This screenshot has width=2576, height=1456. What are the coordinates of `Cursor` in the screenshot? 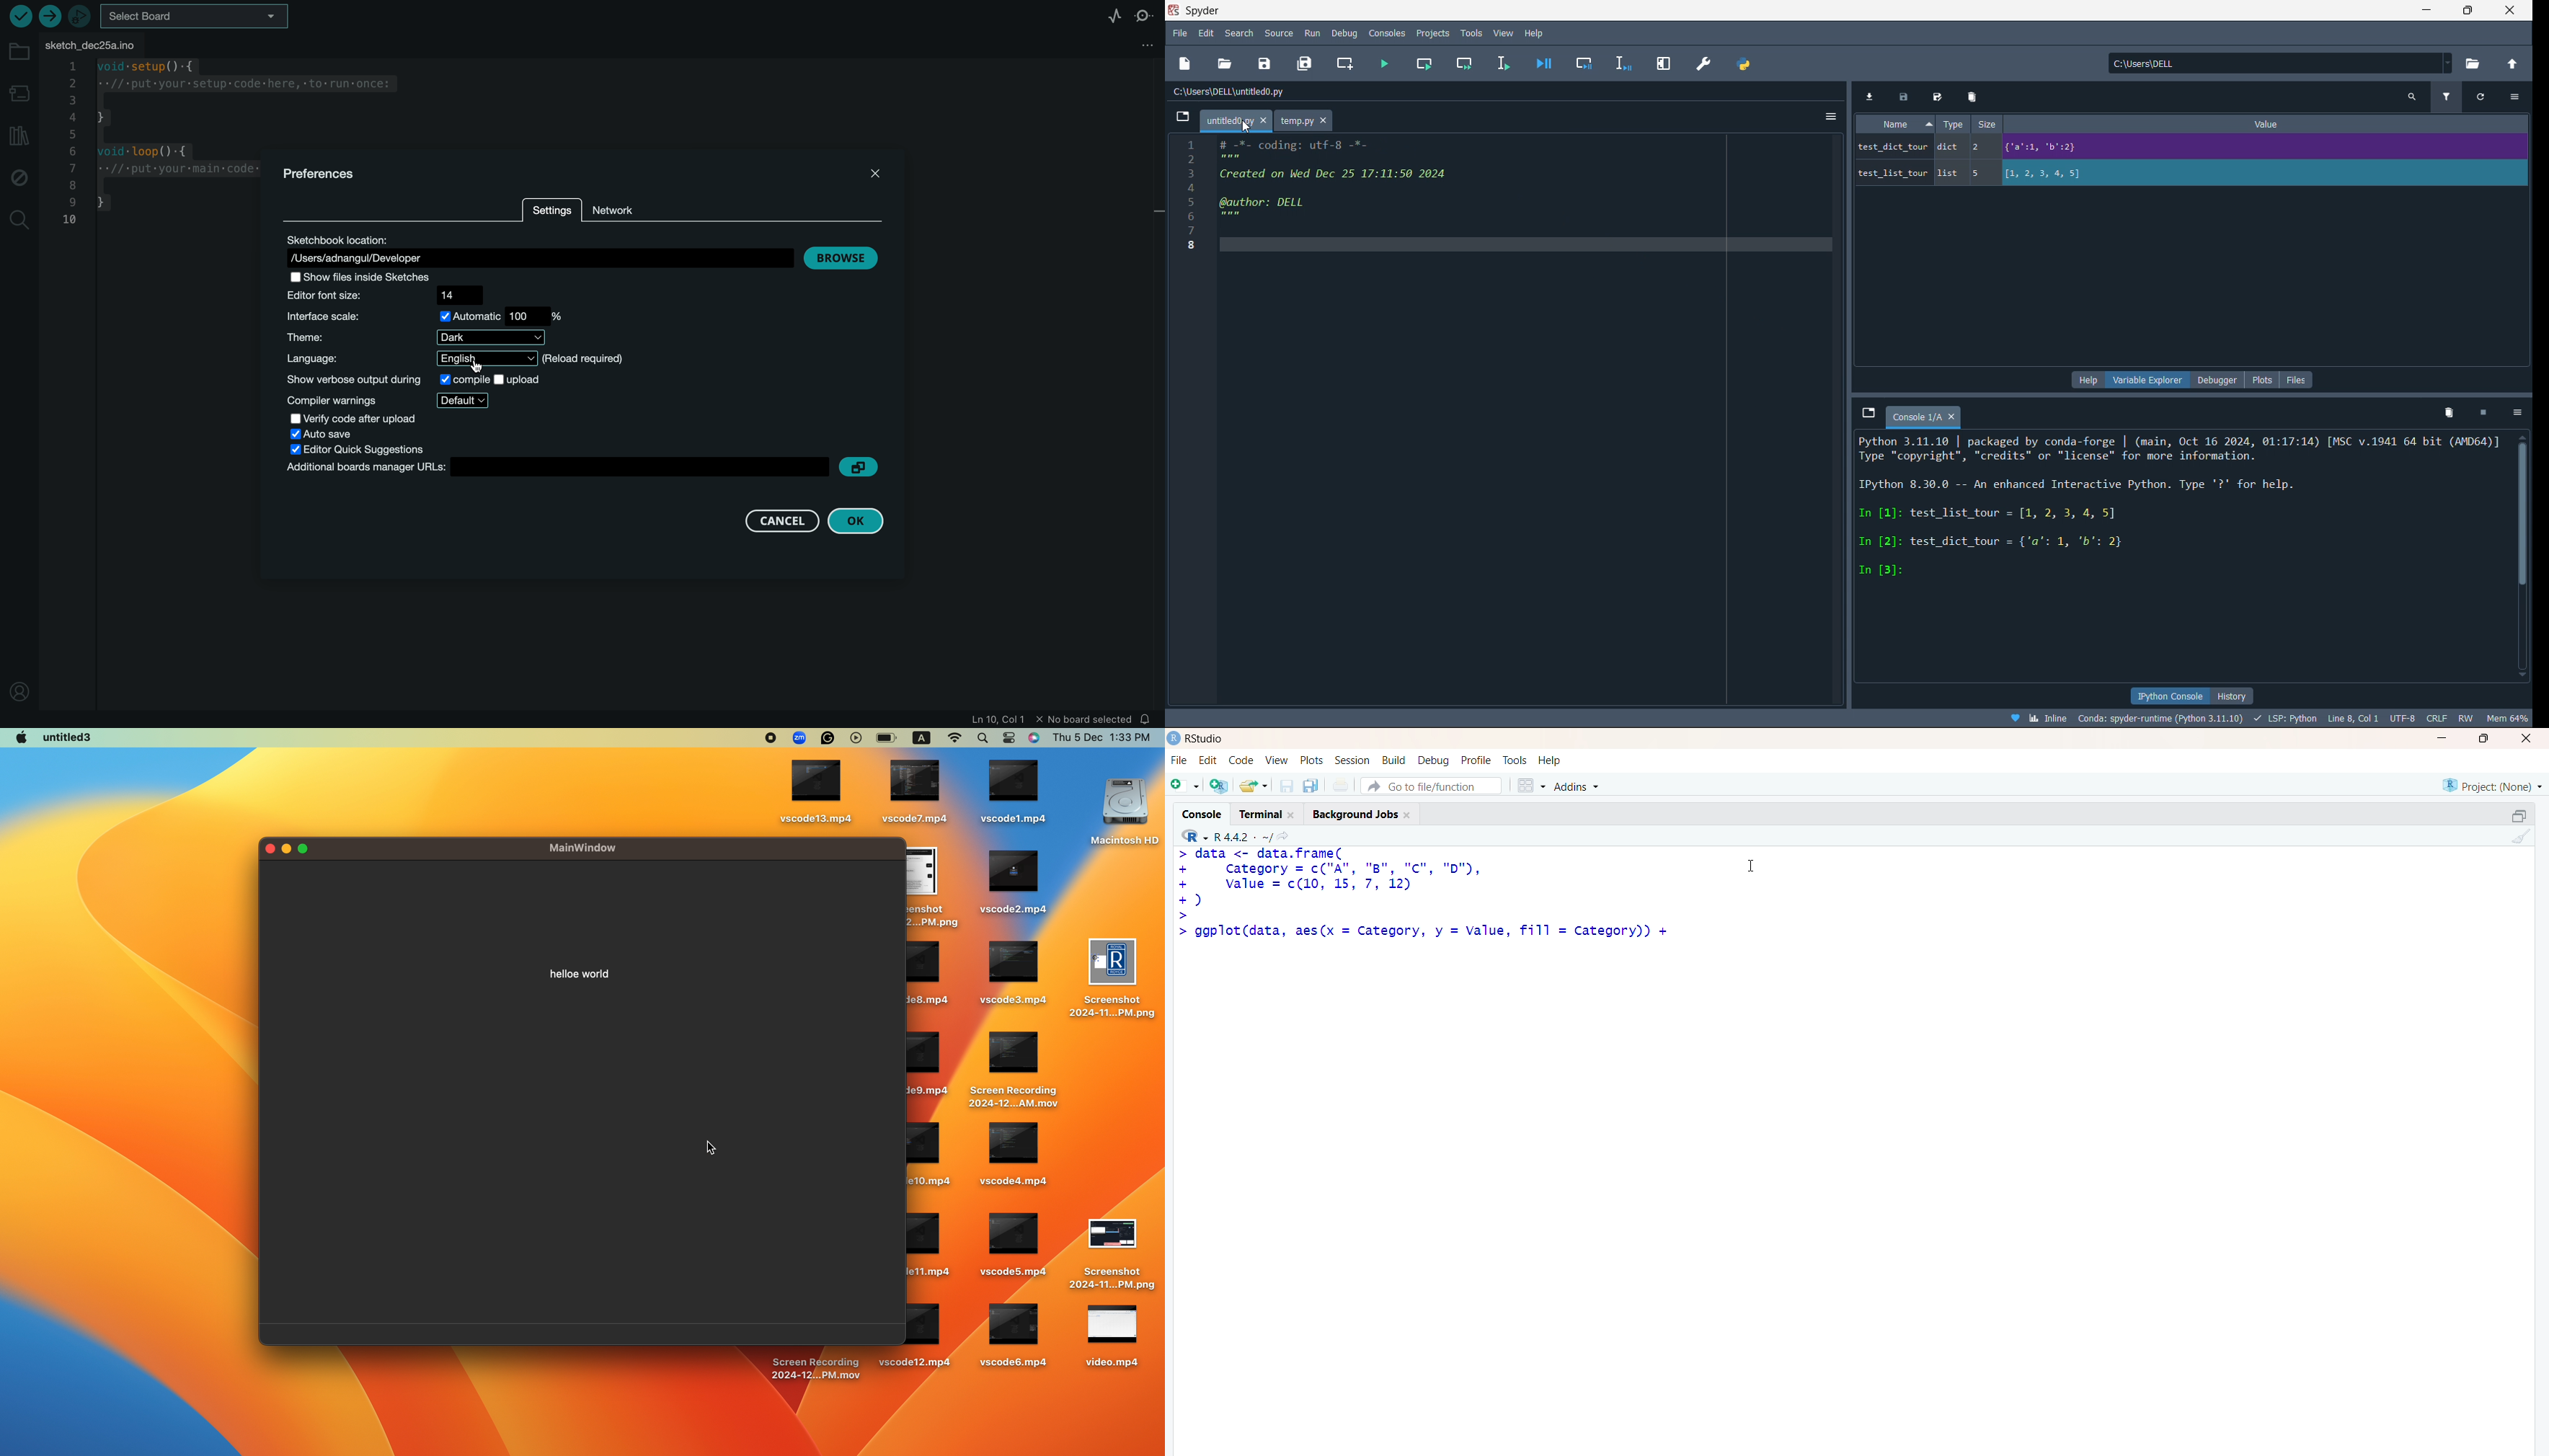 It's located at (1248, 128).